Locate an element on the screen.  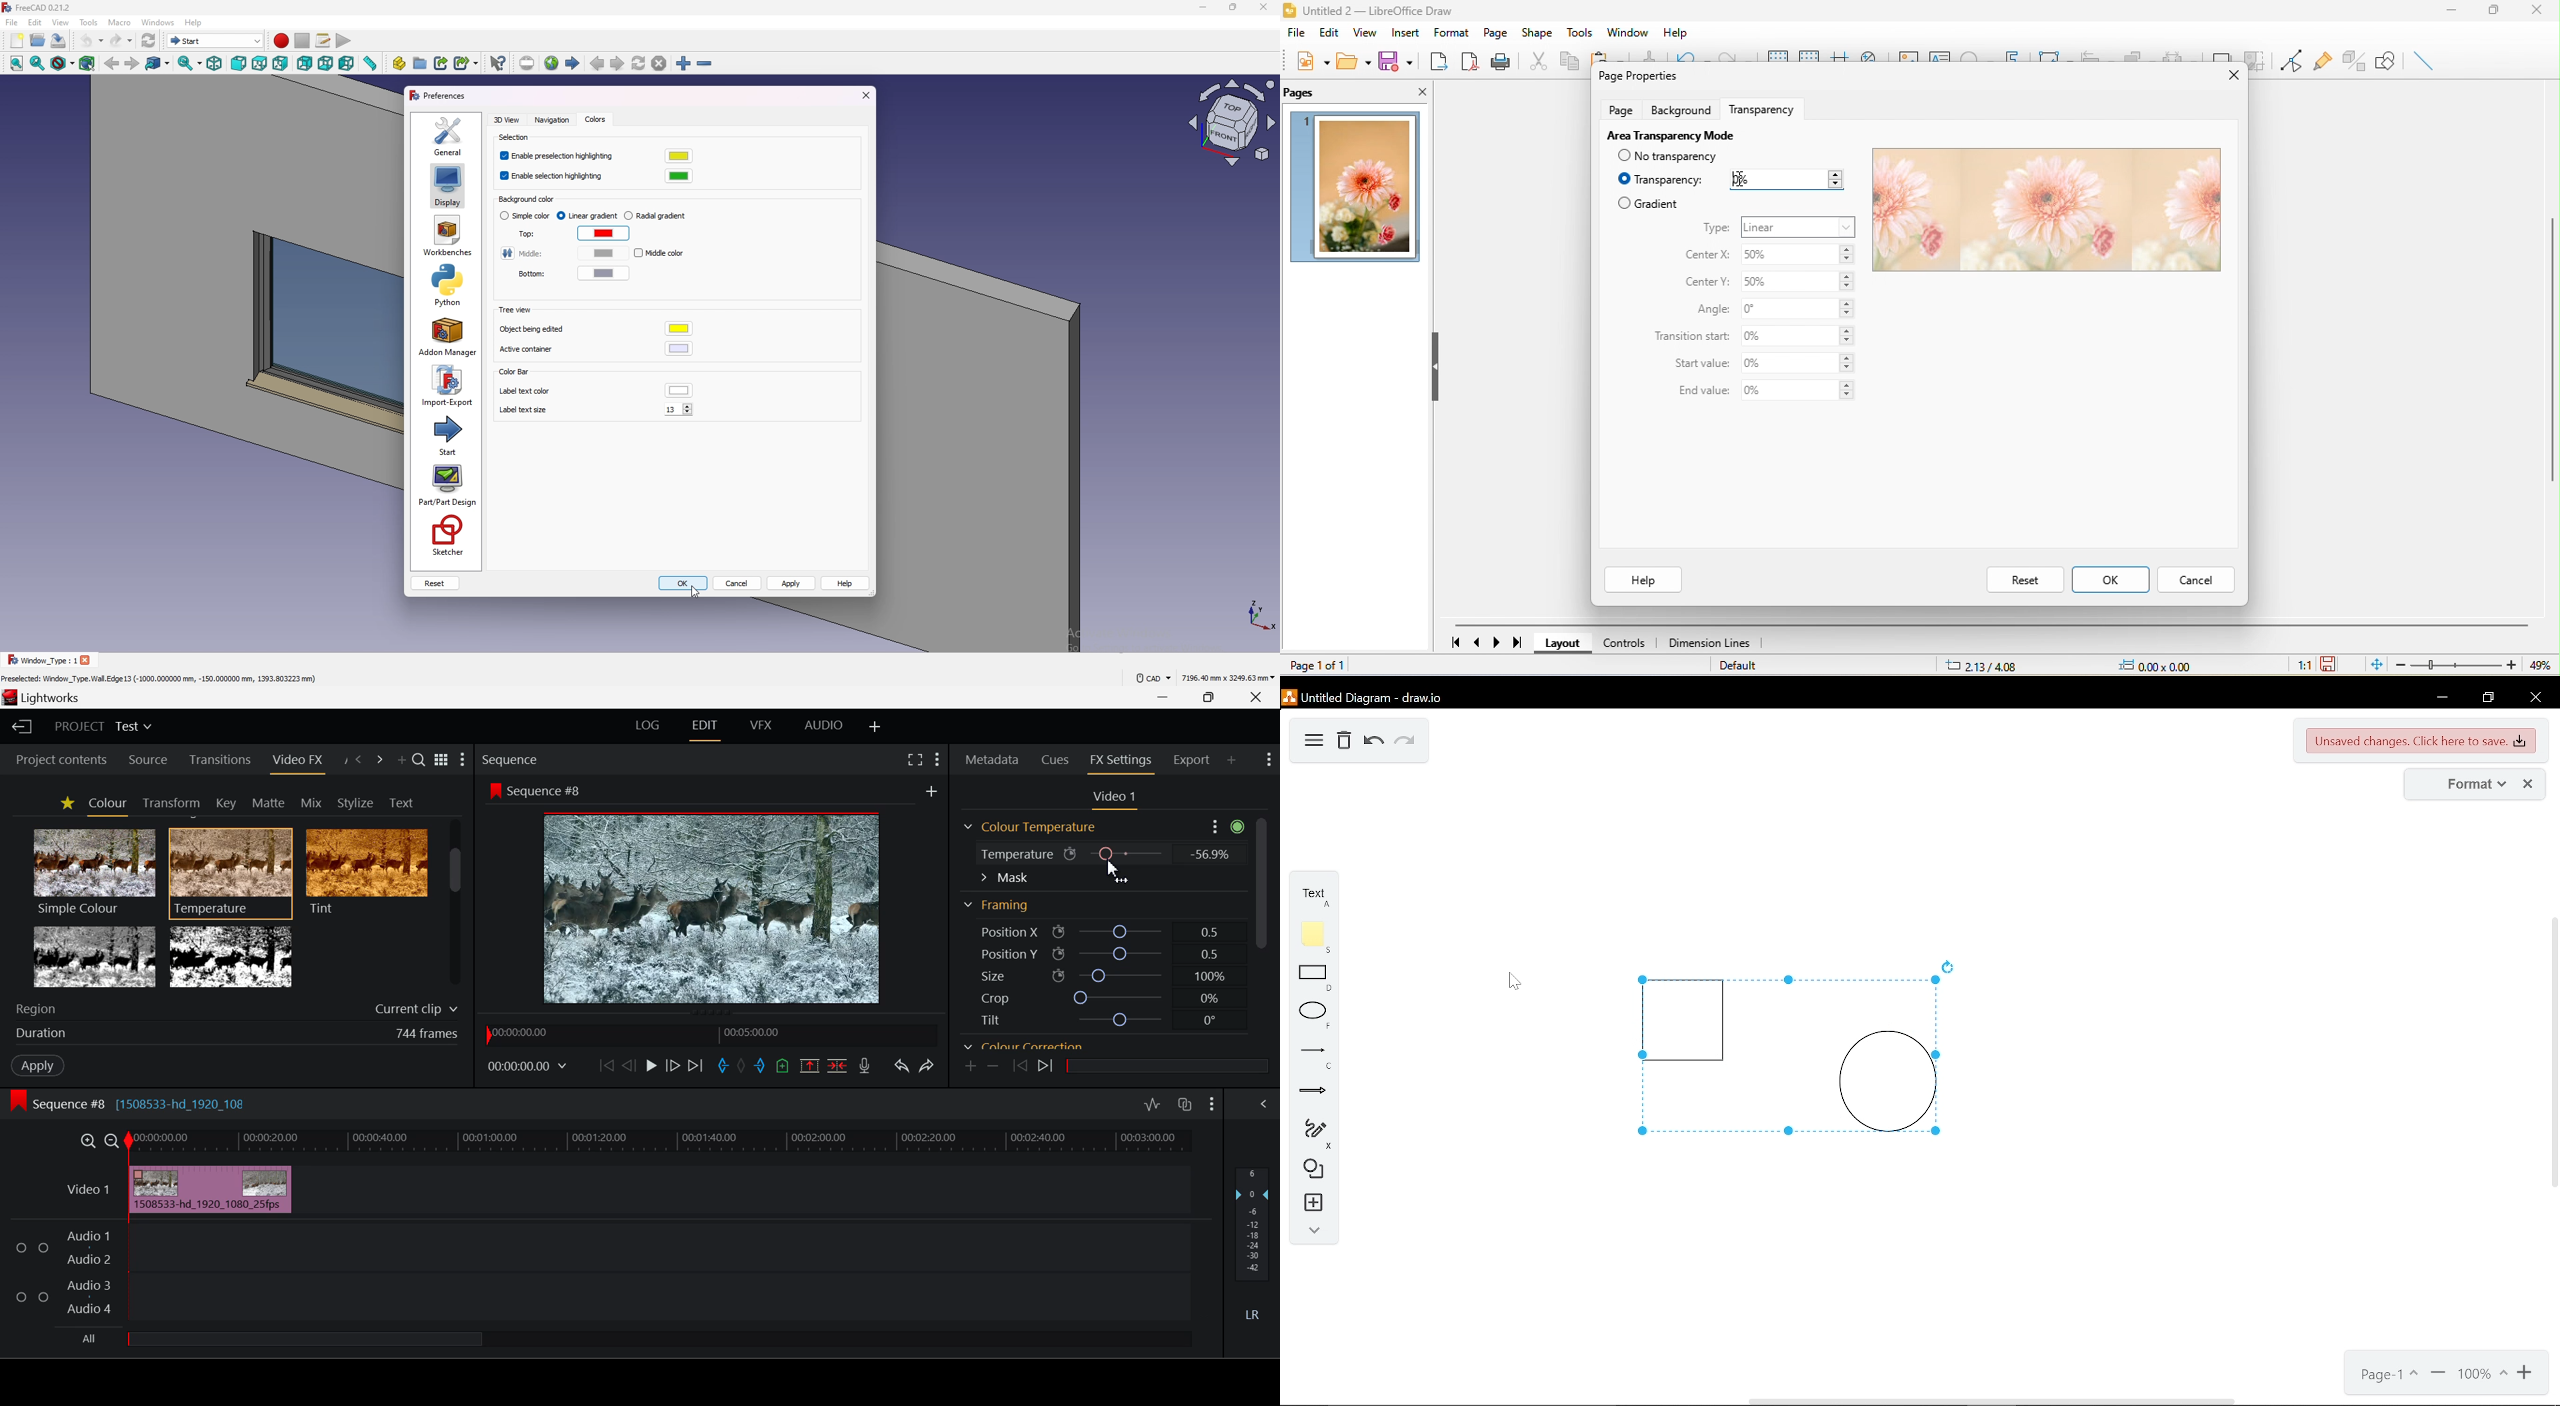
00:05:00.00 is located at coordinates (754, 1032).